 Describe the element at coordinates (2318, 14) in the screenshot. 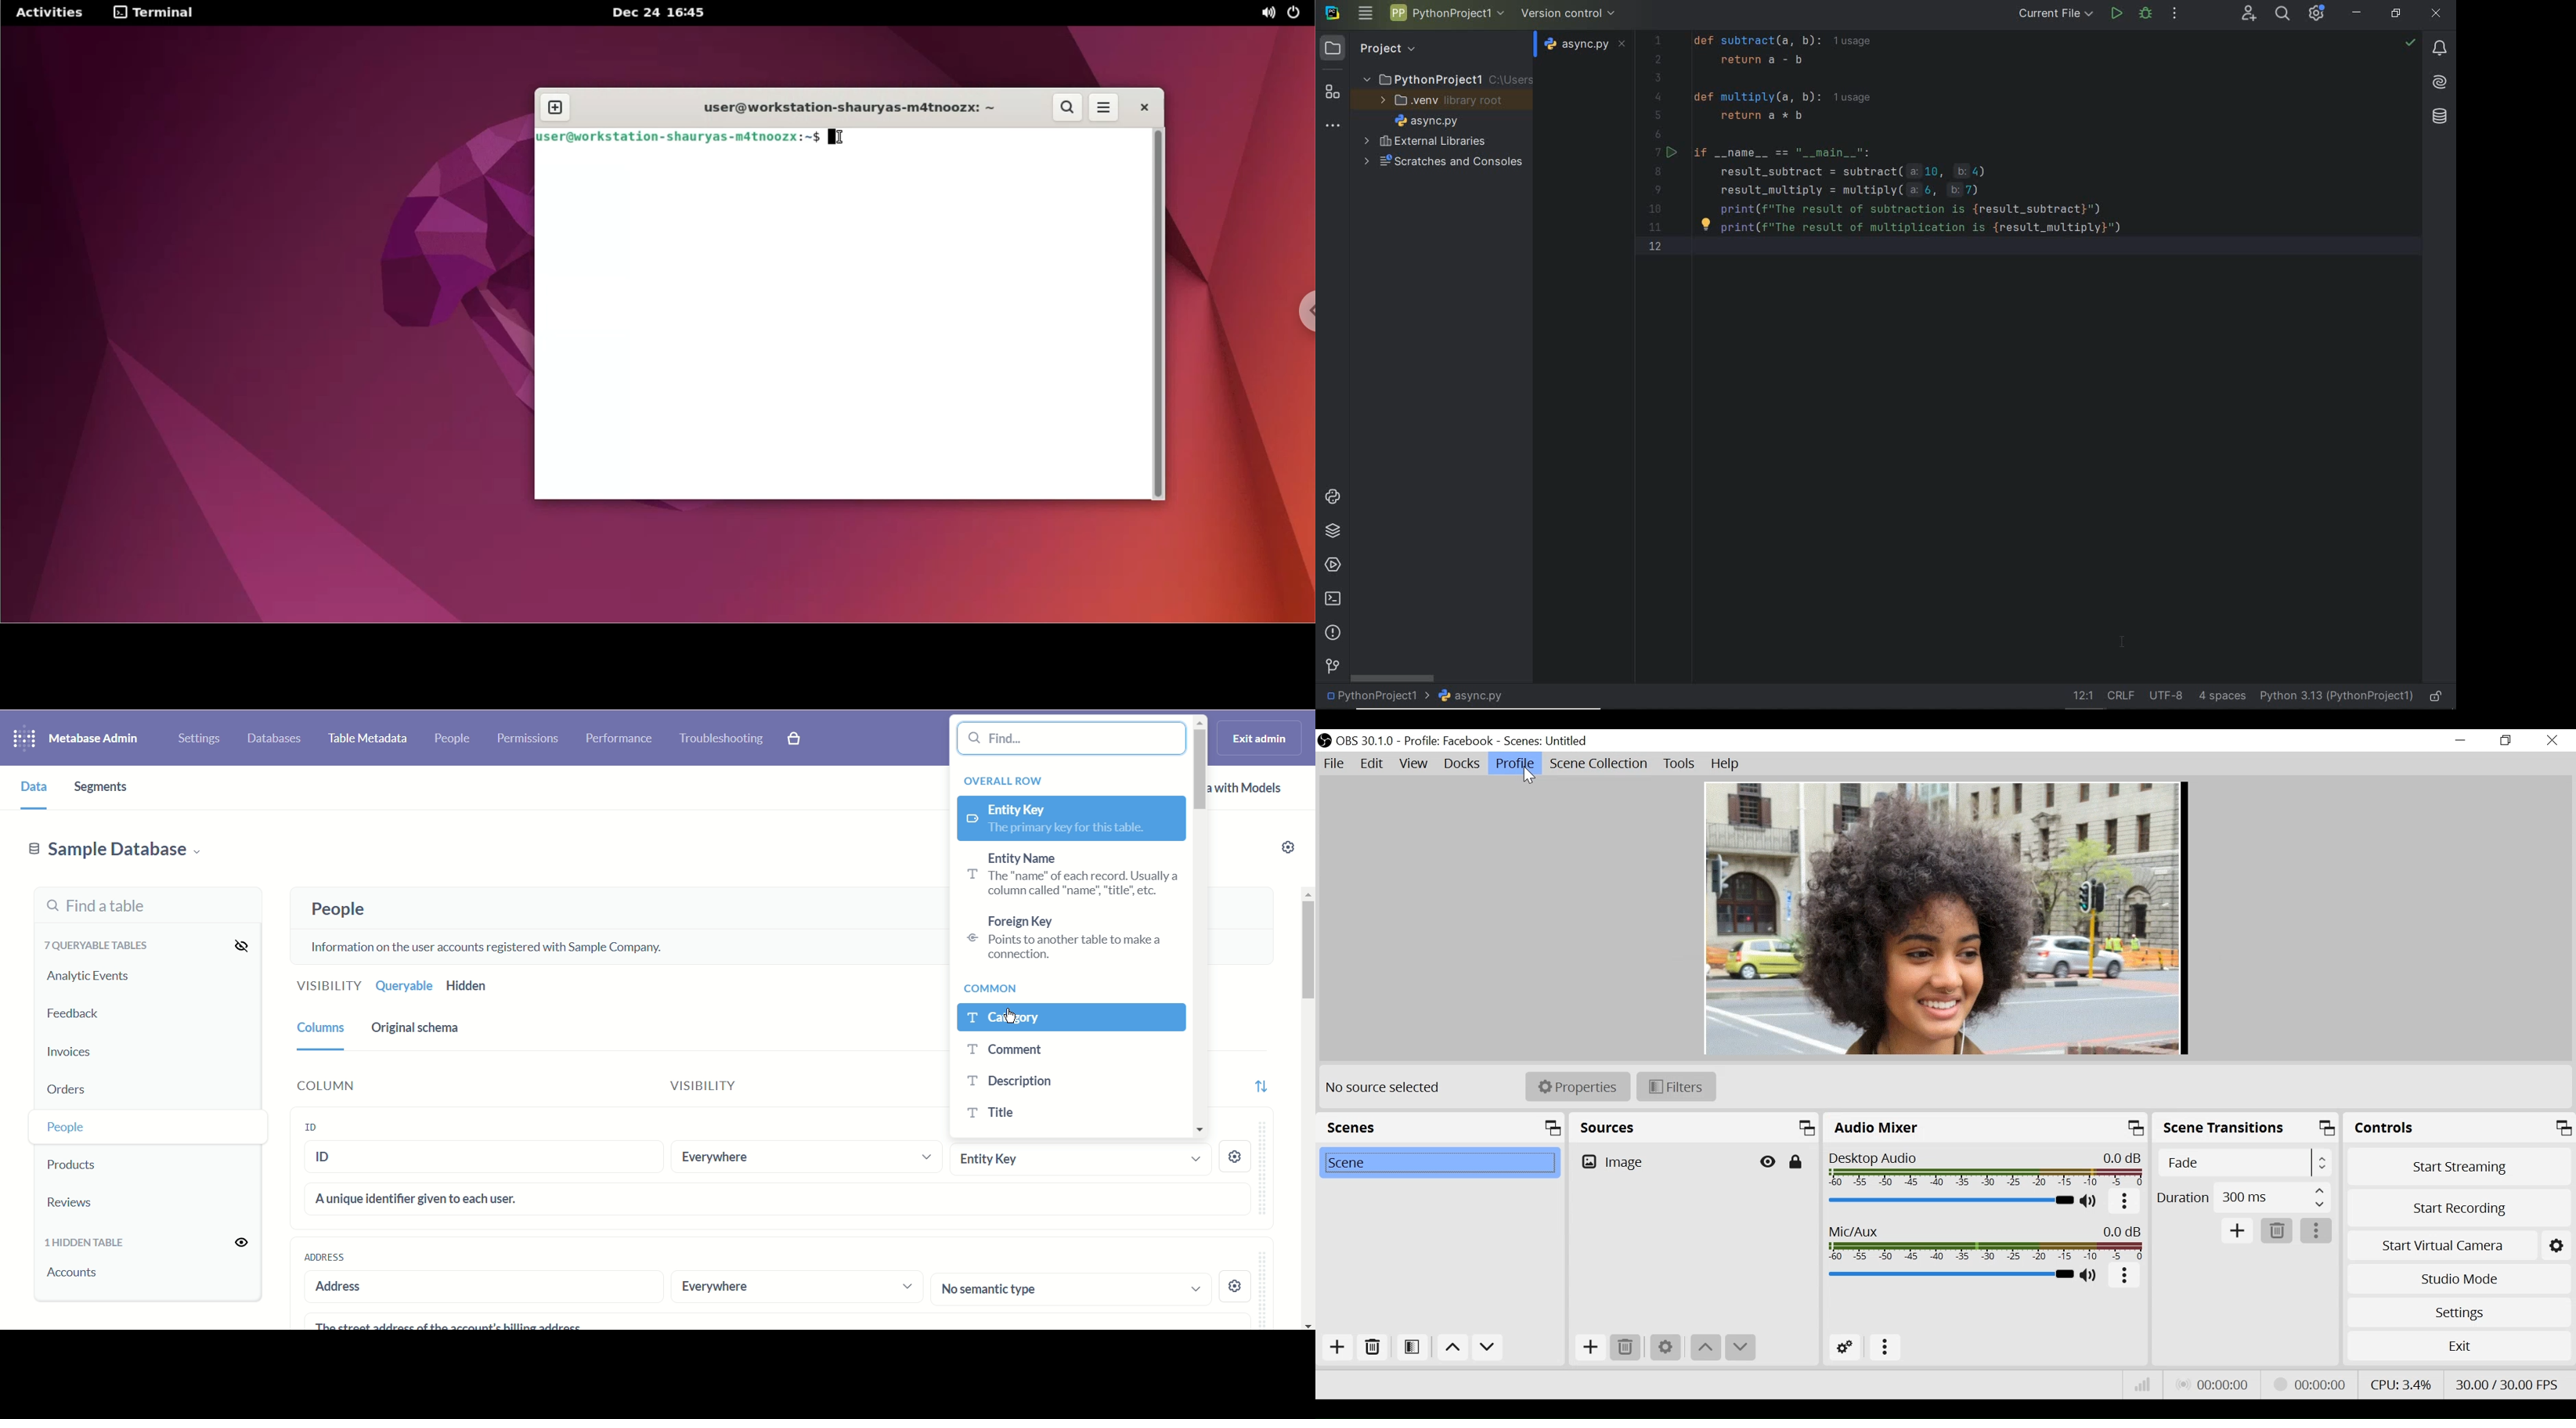

I see `IDE and Project Settings` at that location.